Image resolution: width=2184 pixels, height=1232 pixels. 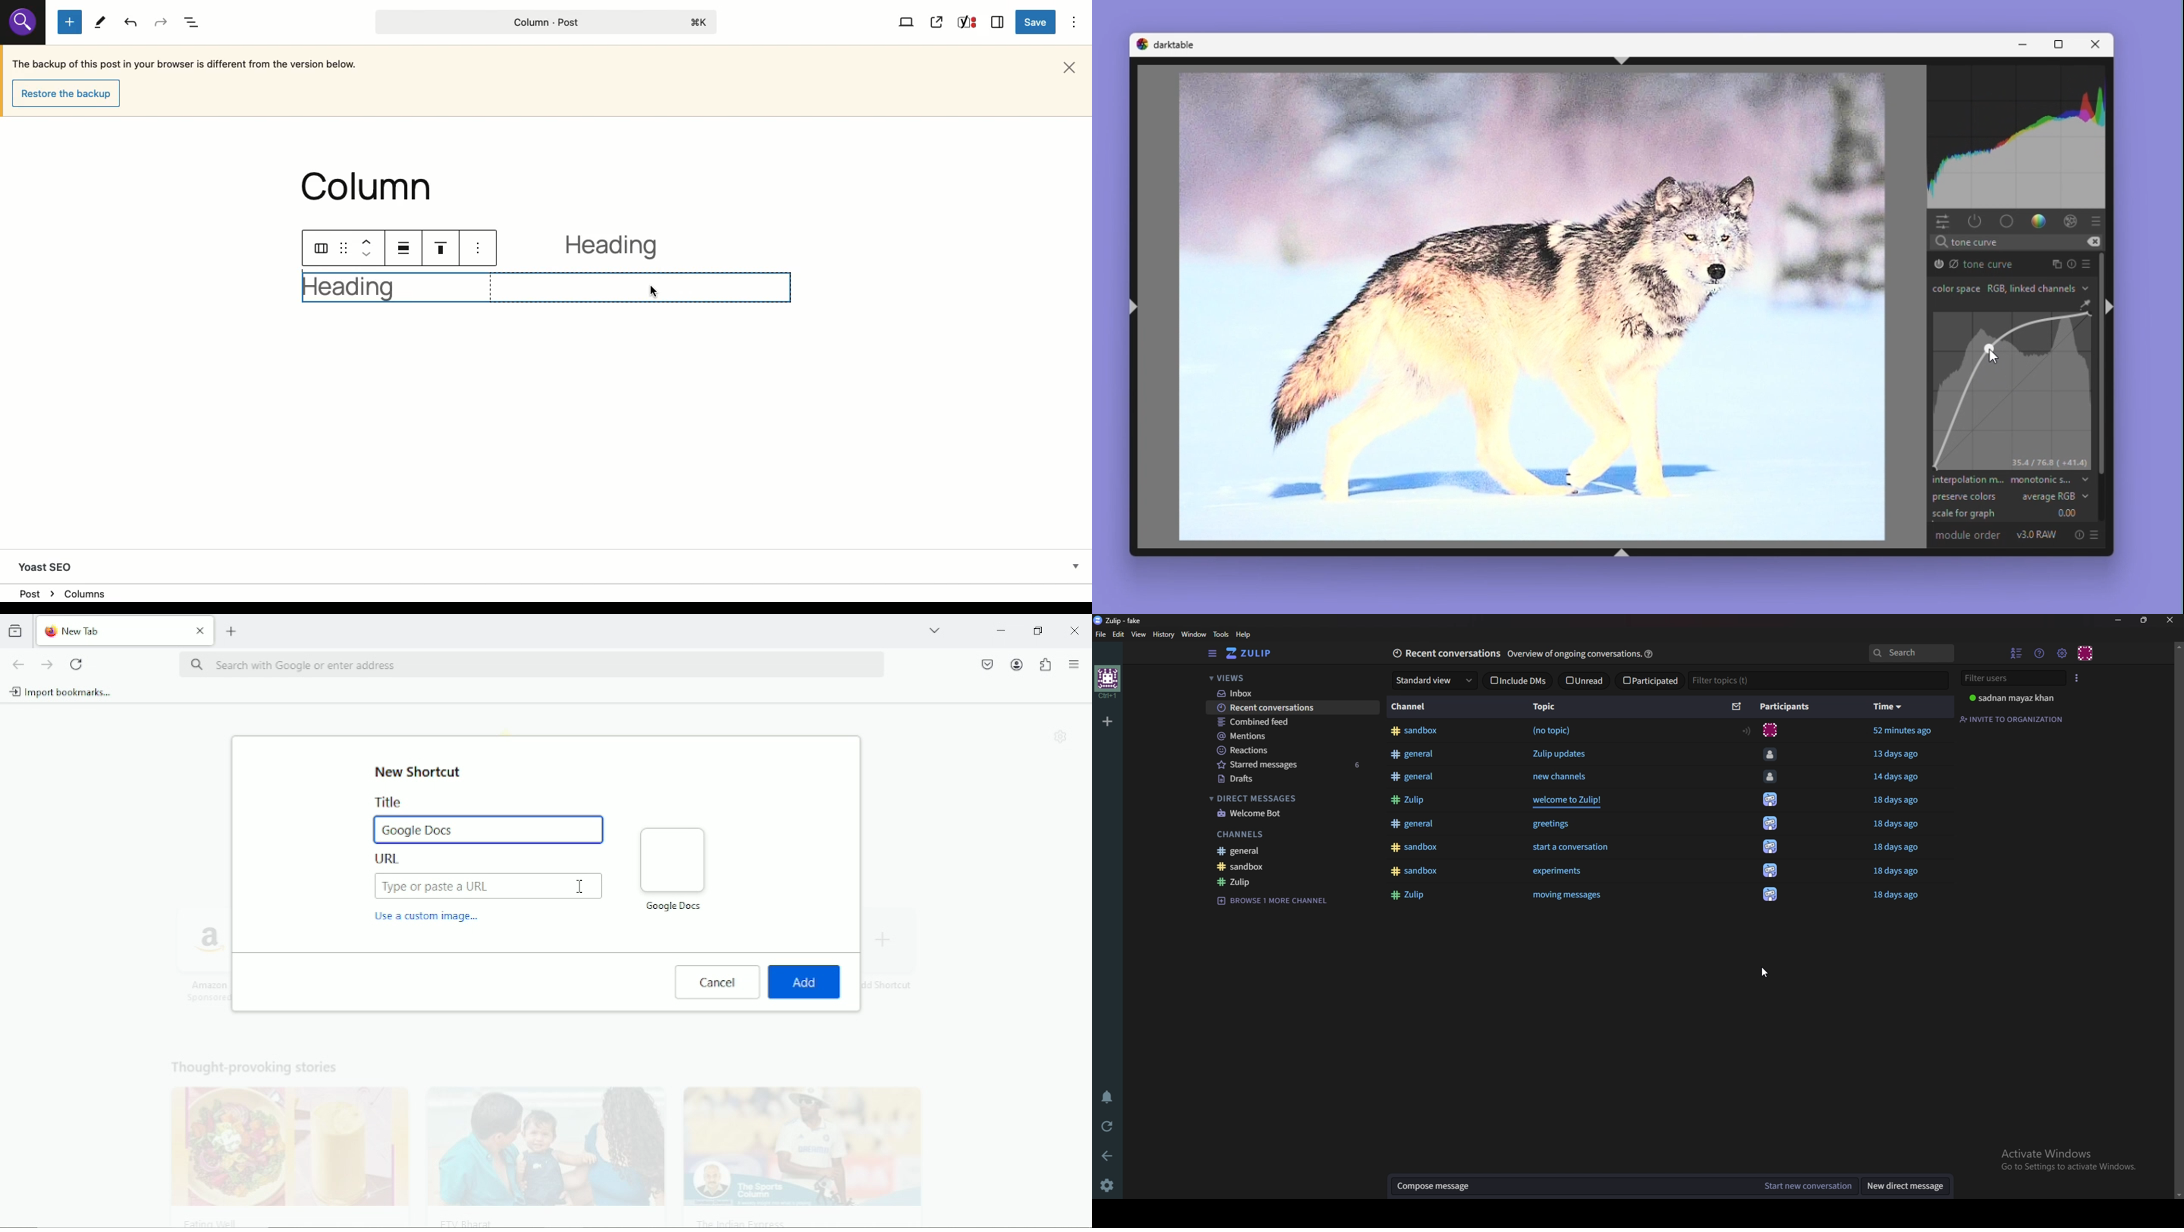 What do you see at coordinates (1412, 897) in the screenshot?
I see `# Zulip` at bounding box center [1412, 897].